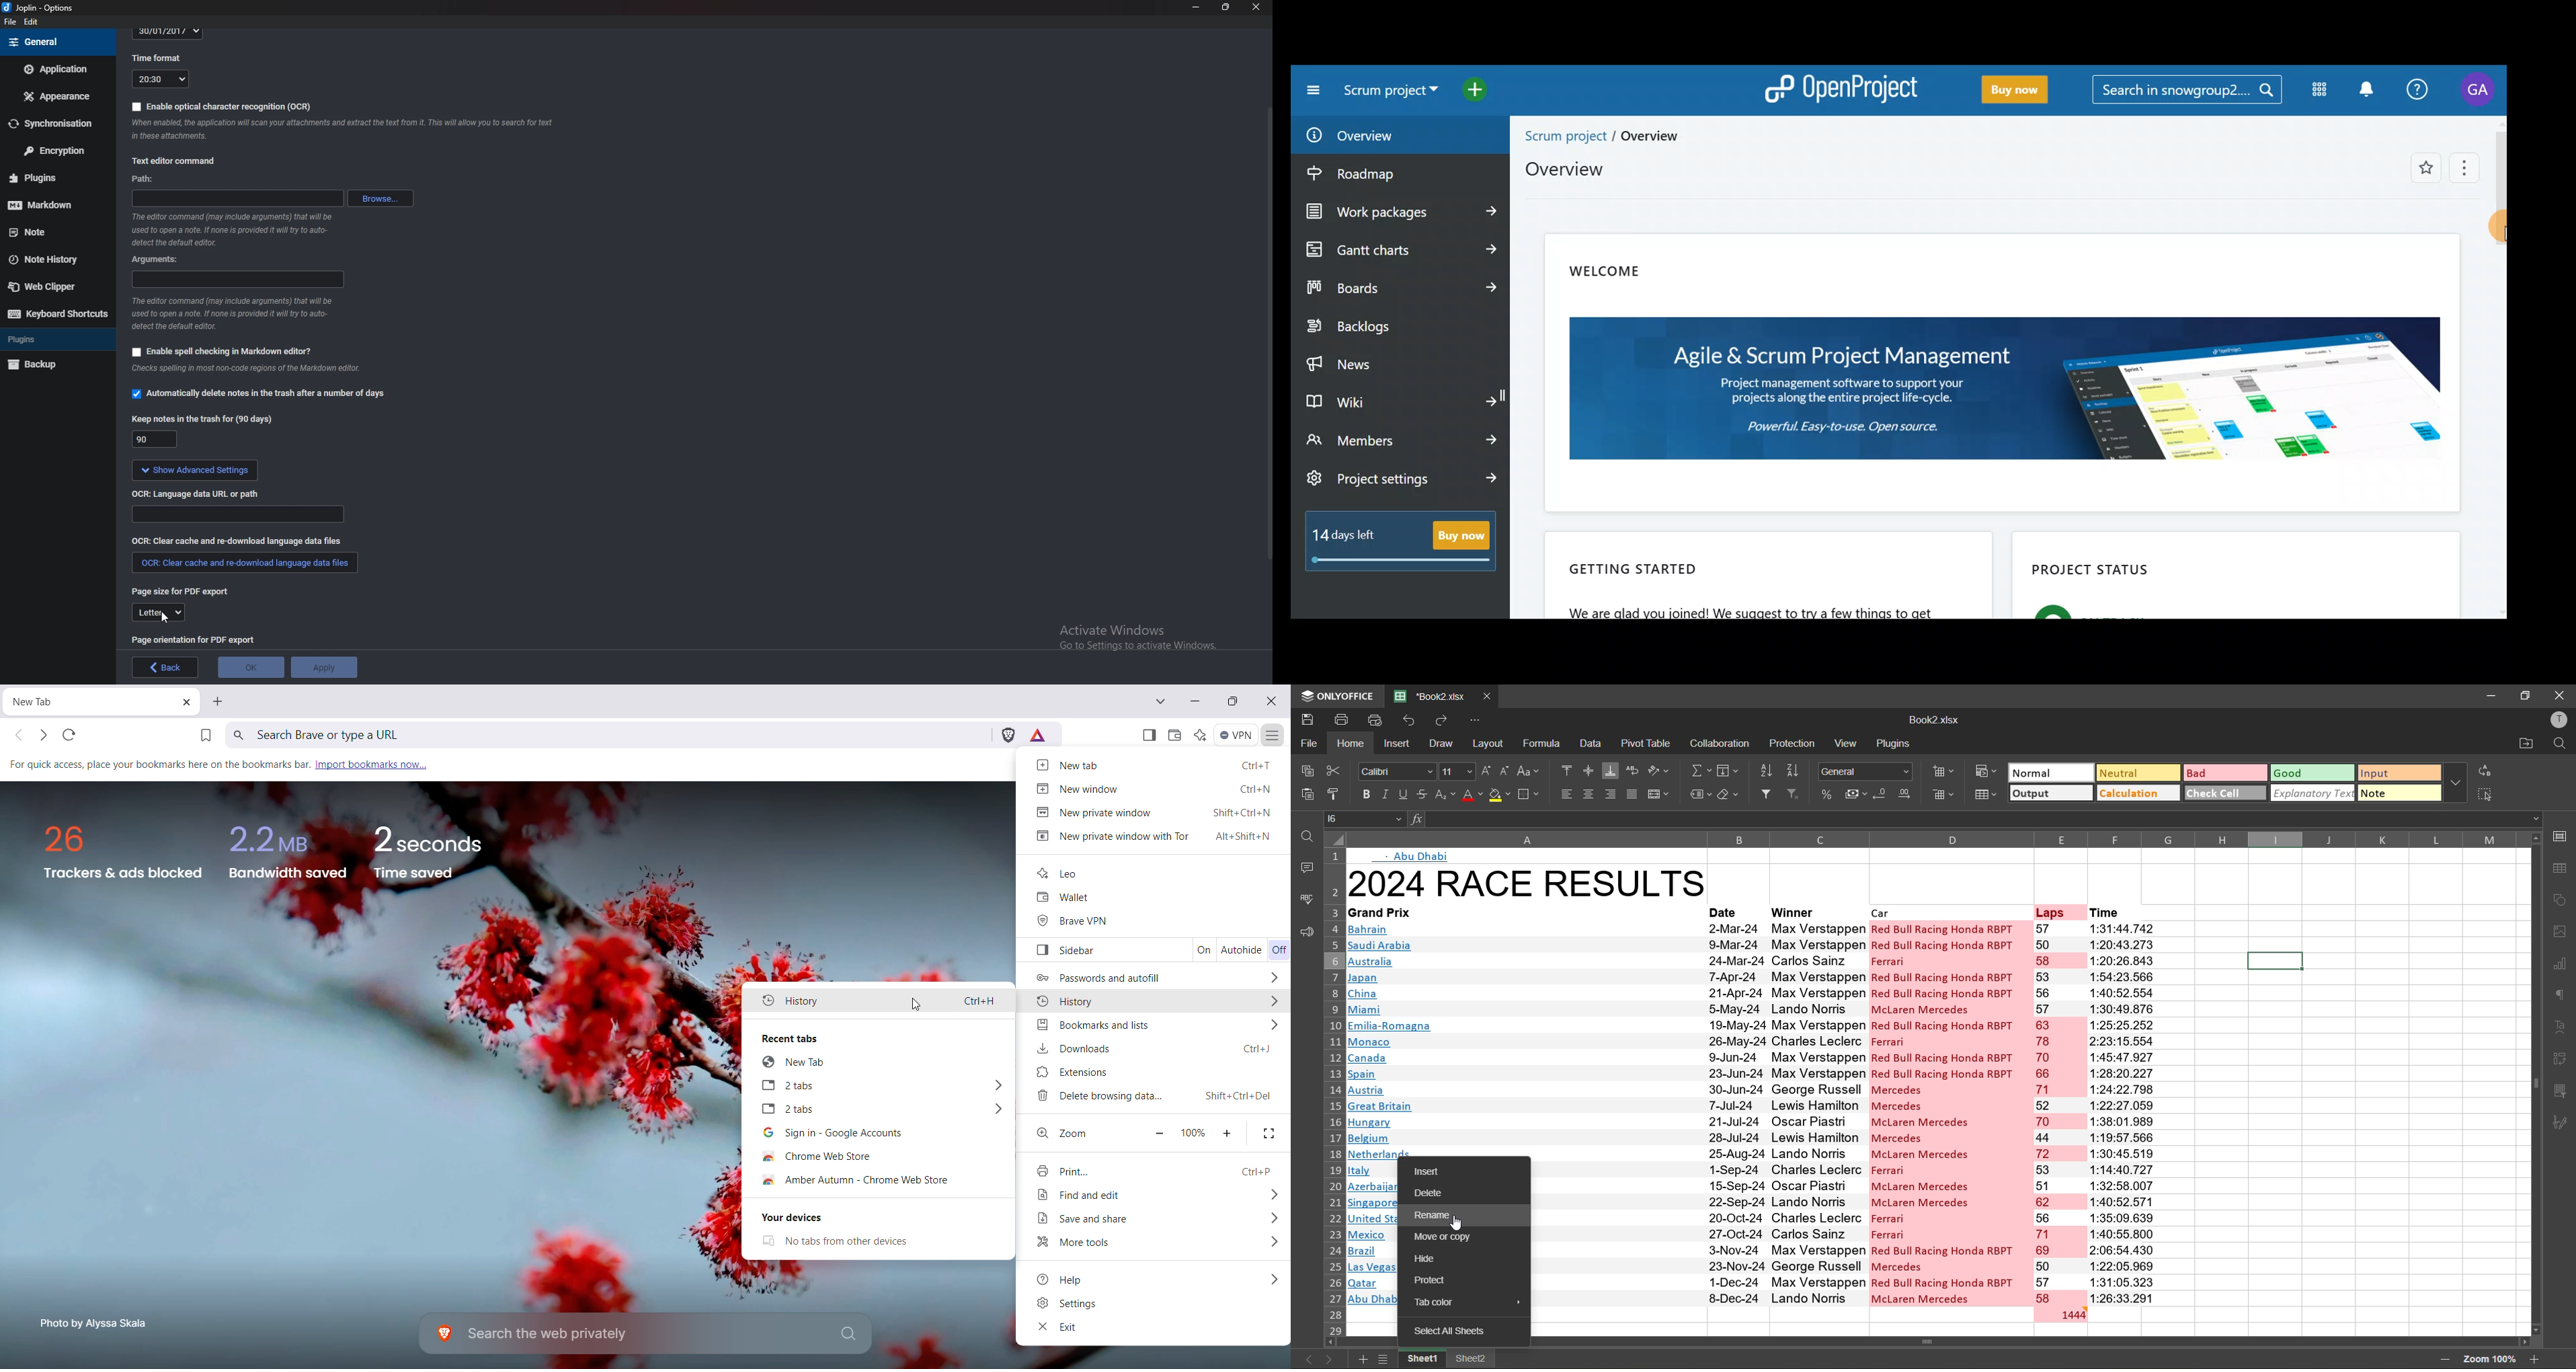 Image resolution: width=2576 pixels, height=1372 pixels. What do you see at coordinates (2520, 745) in the screenshot?
I see `open location` at bounding box center [2520, 745].